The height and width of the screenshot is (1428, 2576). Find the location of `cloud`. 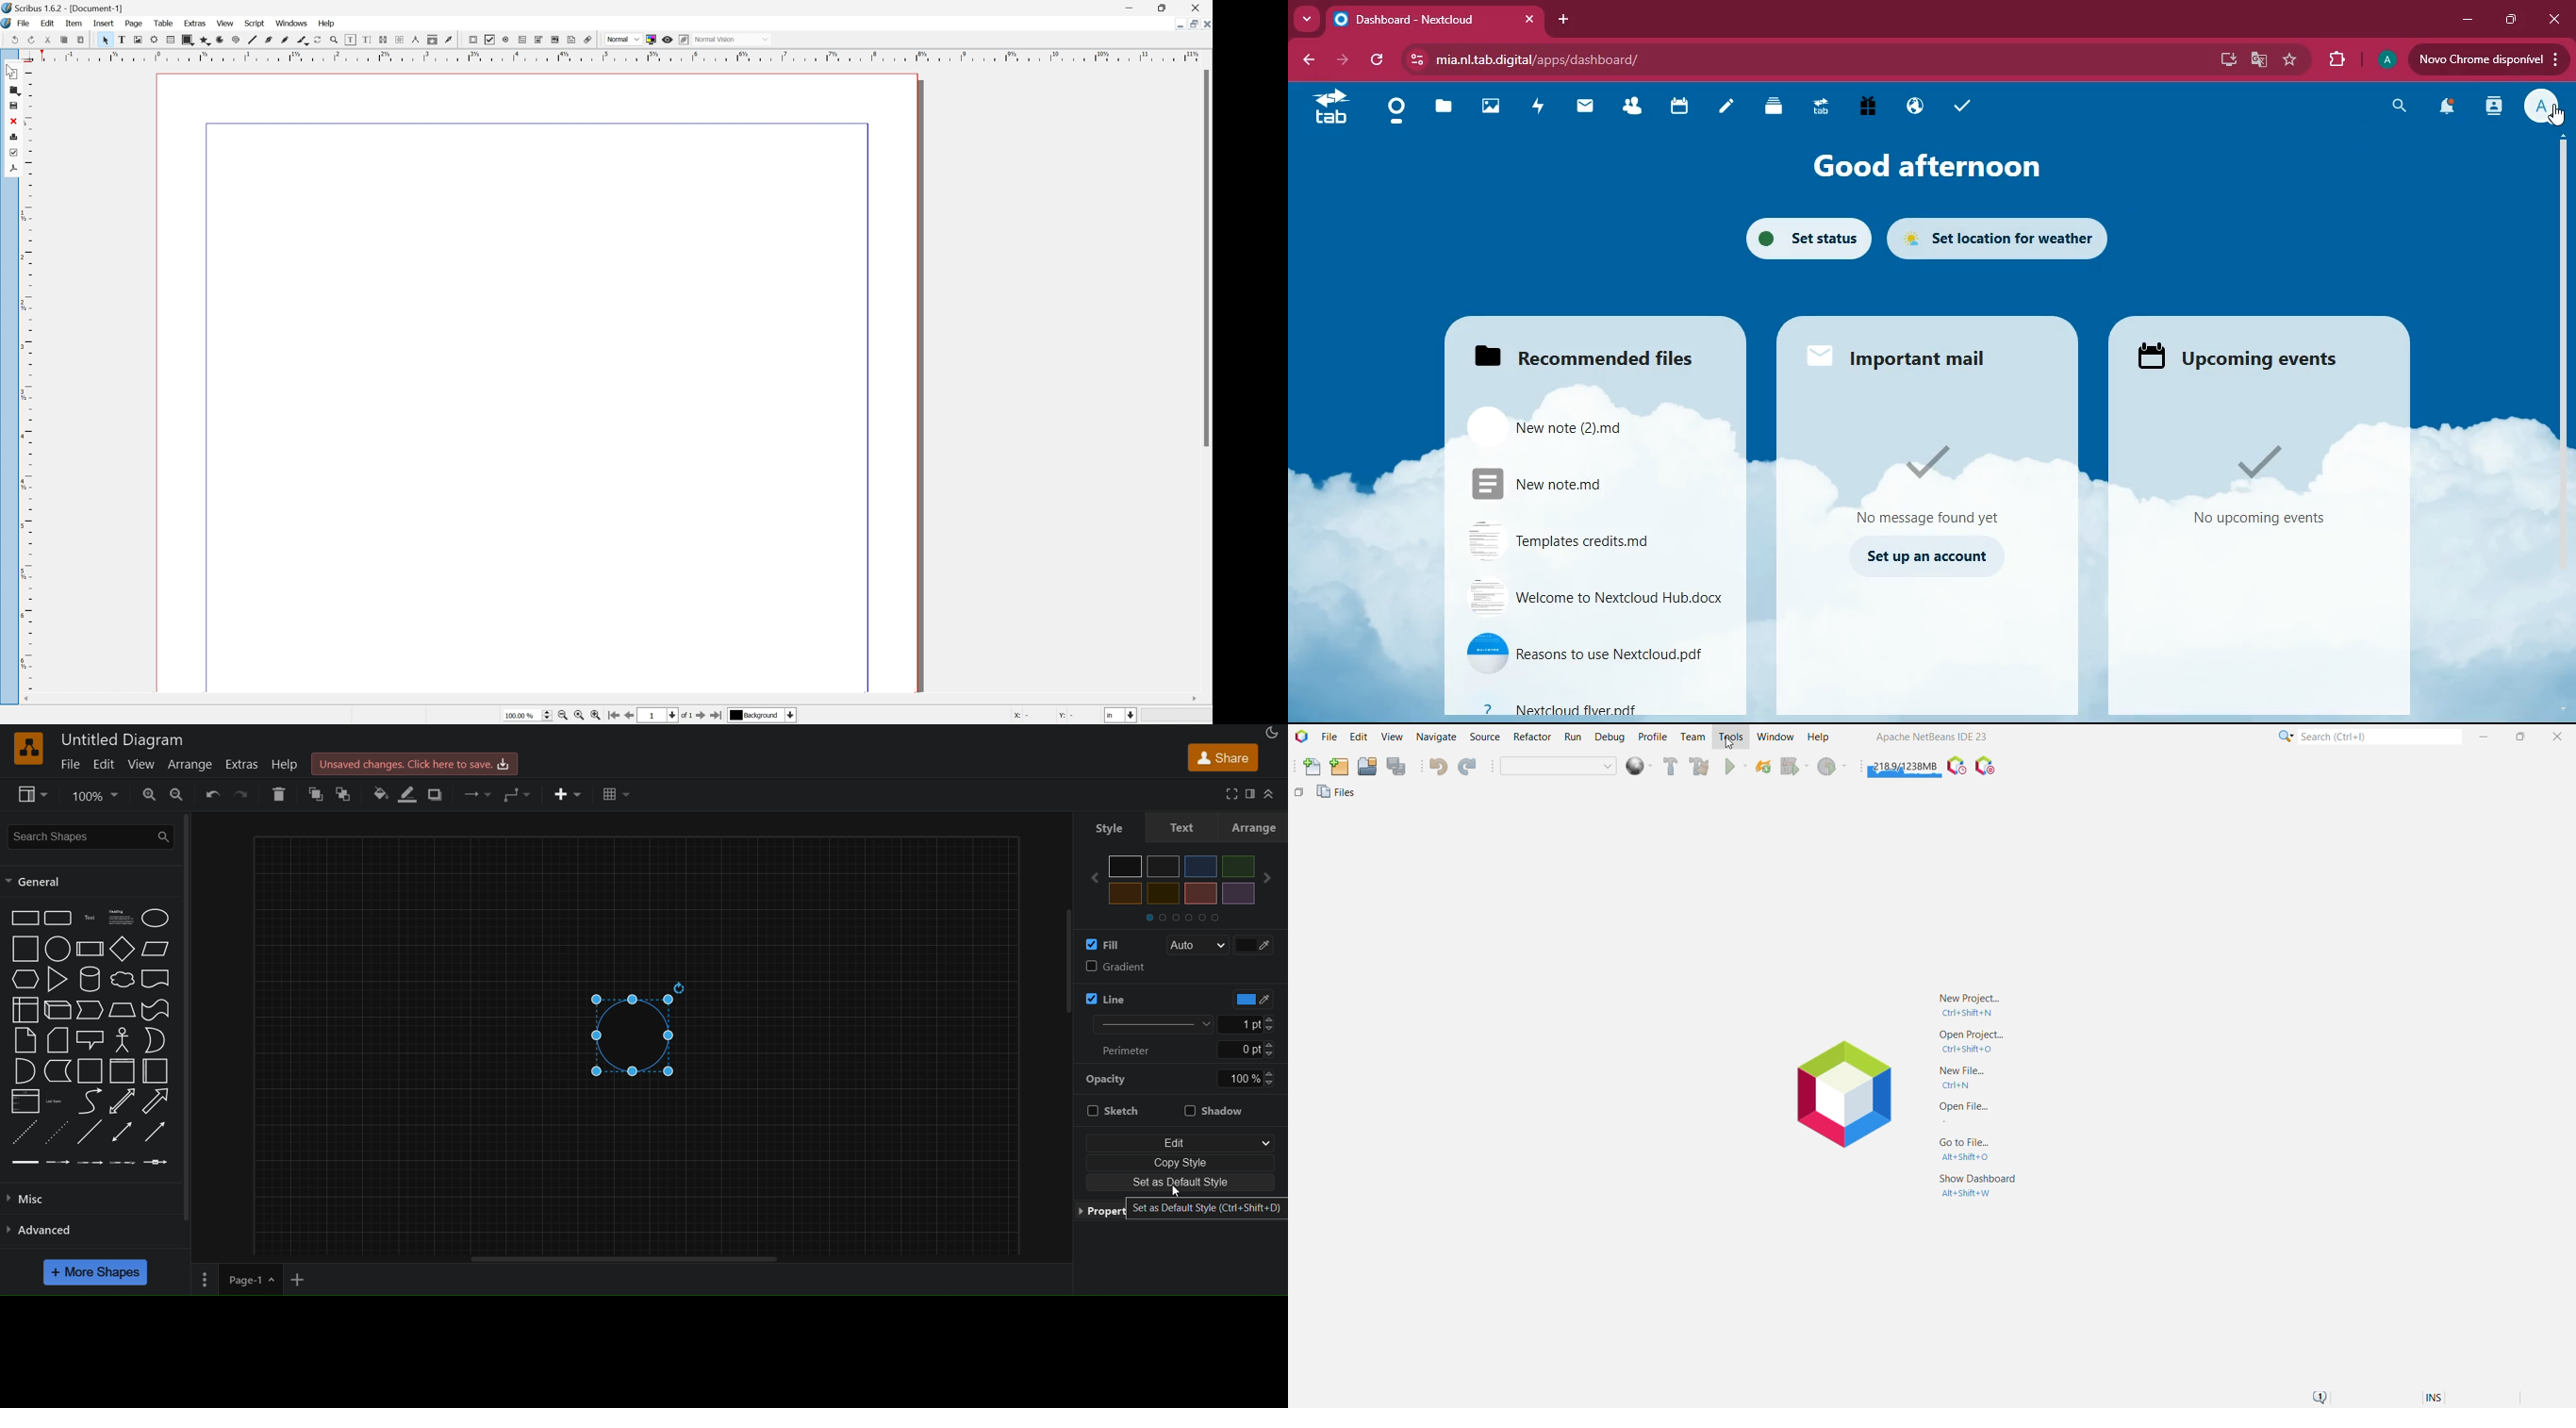

cloud is located at coordinates (122, 981).